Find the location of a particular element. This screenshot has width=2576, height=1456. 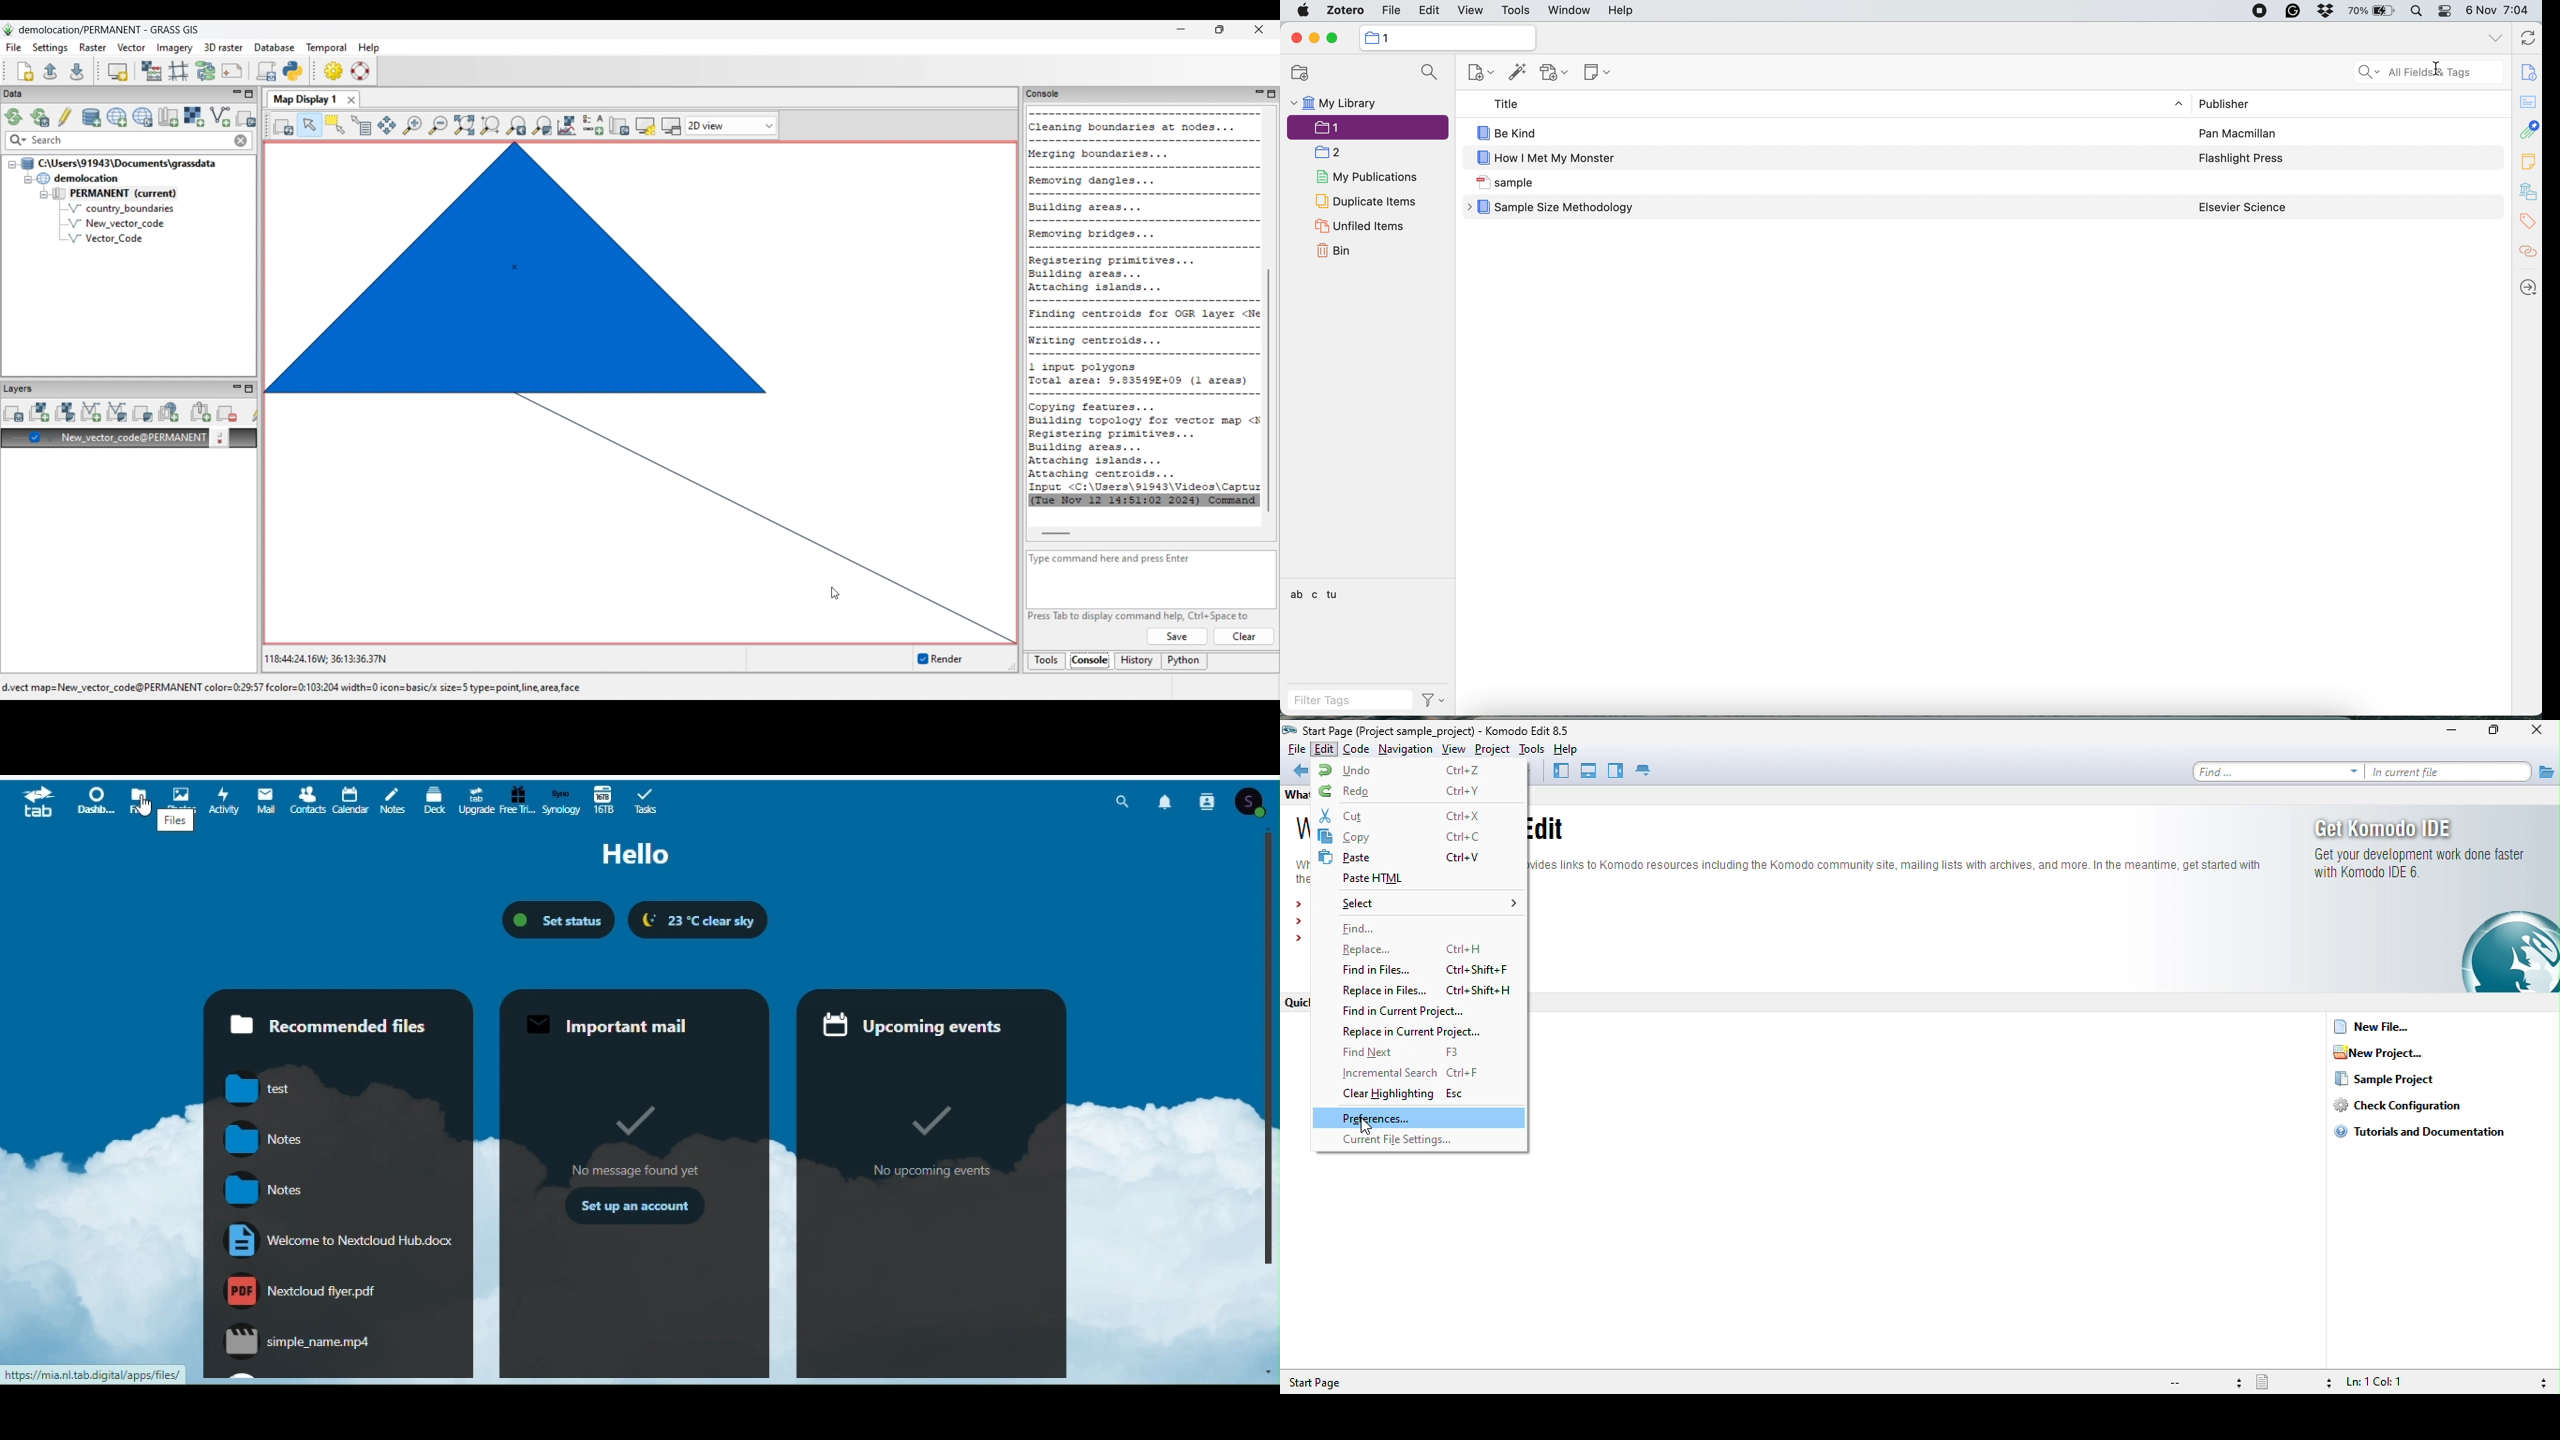

window is located at coordinates (1568, 11).